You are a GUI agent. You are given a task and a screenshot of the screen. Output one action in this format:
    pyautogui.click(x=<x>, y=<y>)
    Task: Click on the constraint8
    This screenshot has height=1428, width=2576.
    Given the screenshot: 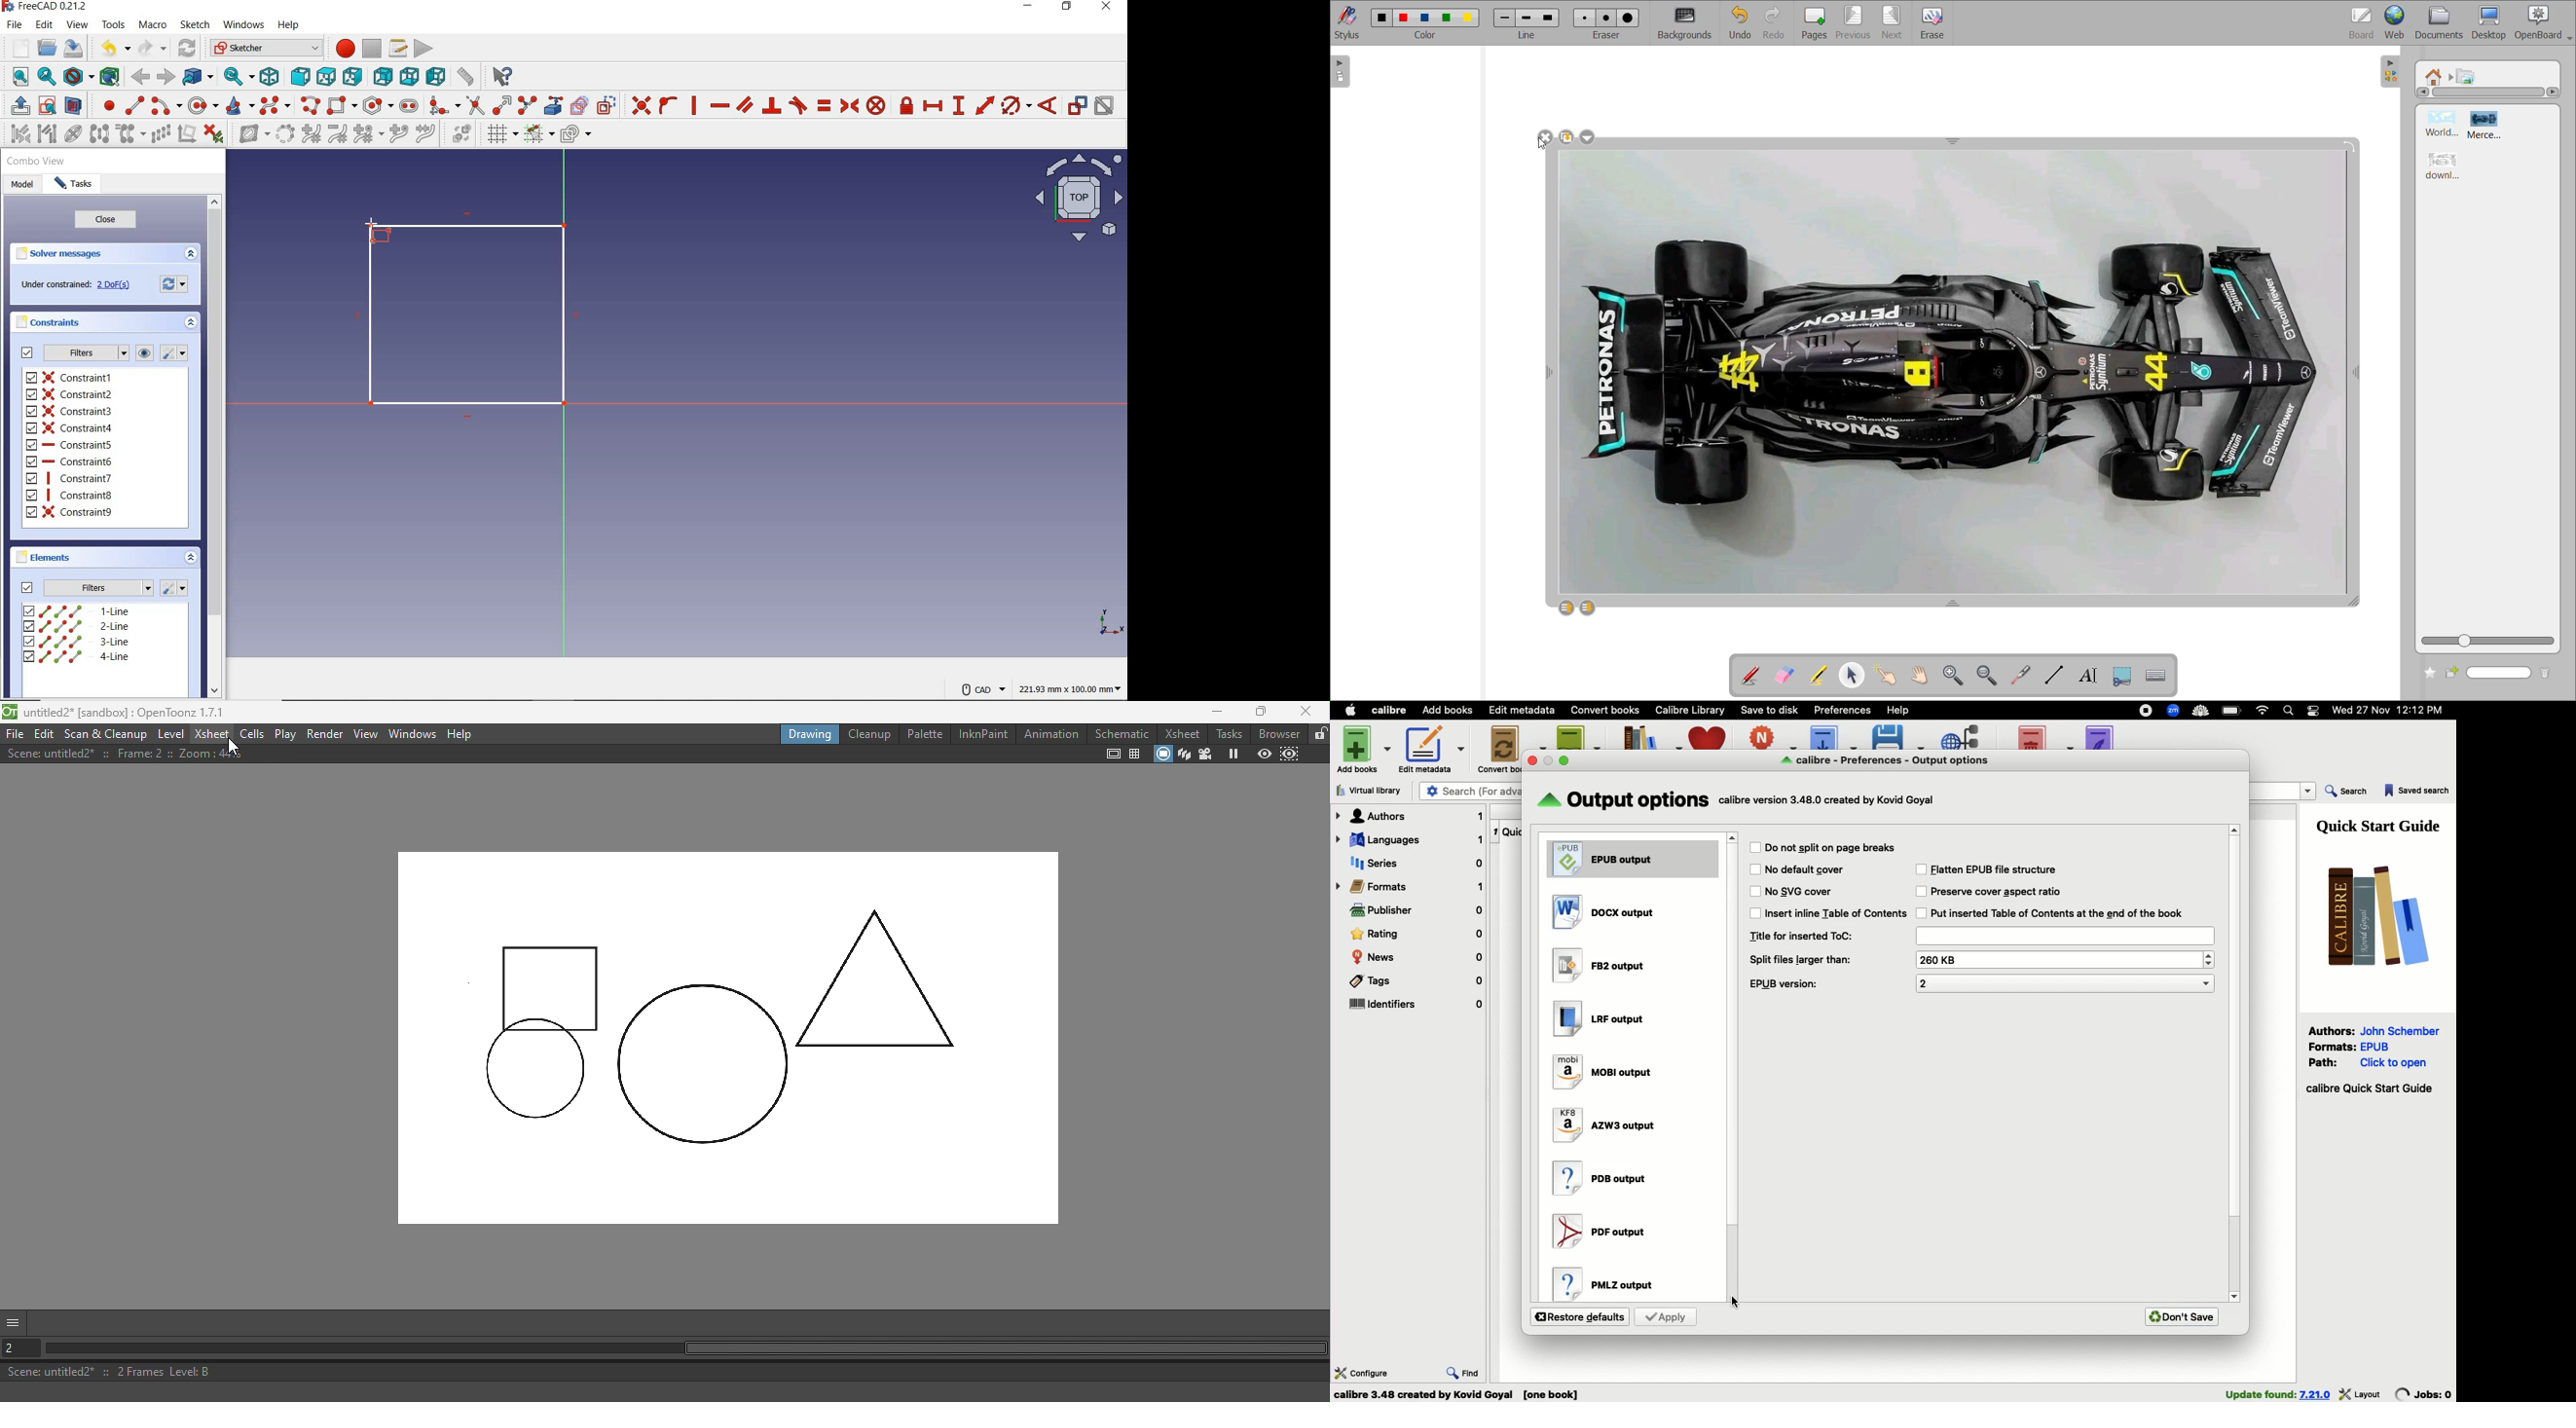 What is the action you would take?
    pyautogui.click(x=70, y=495)
    